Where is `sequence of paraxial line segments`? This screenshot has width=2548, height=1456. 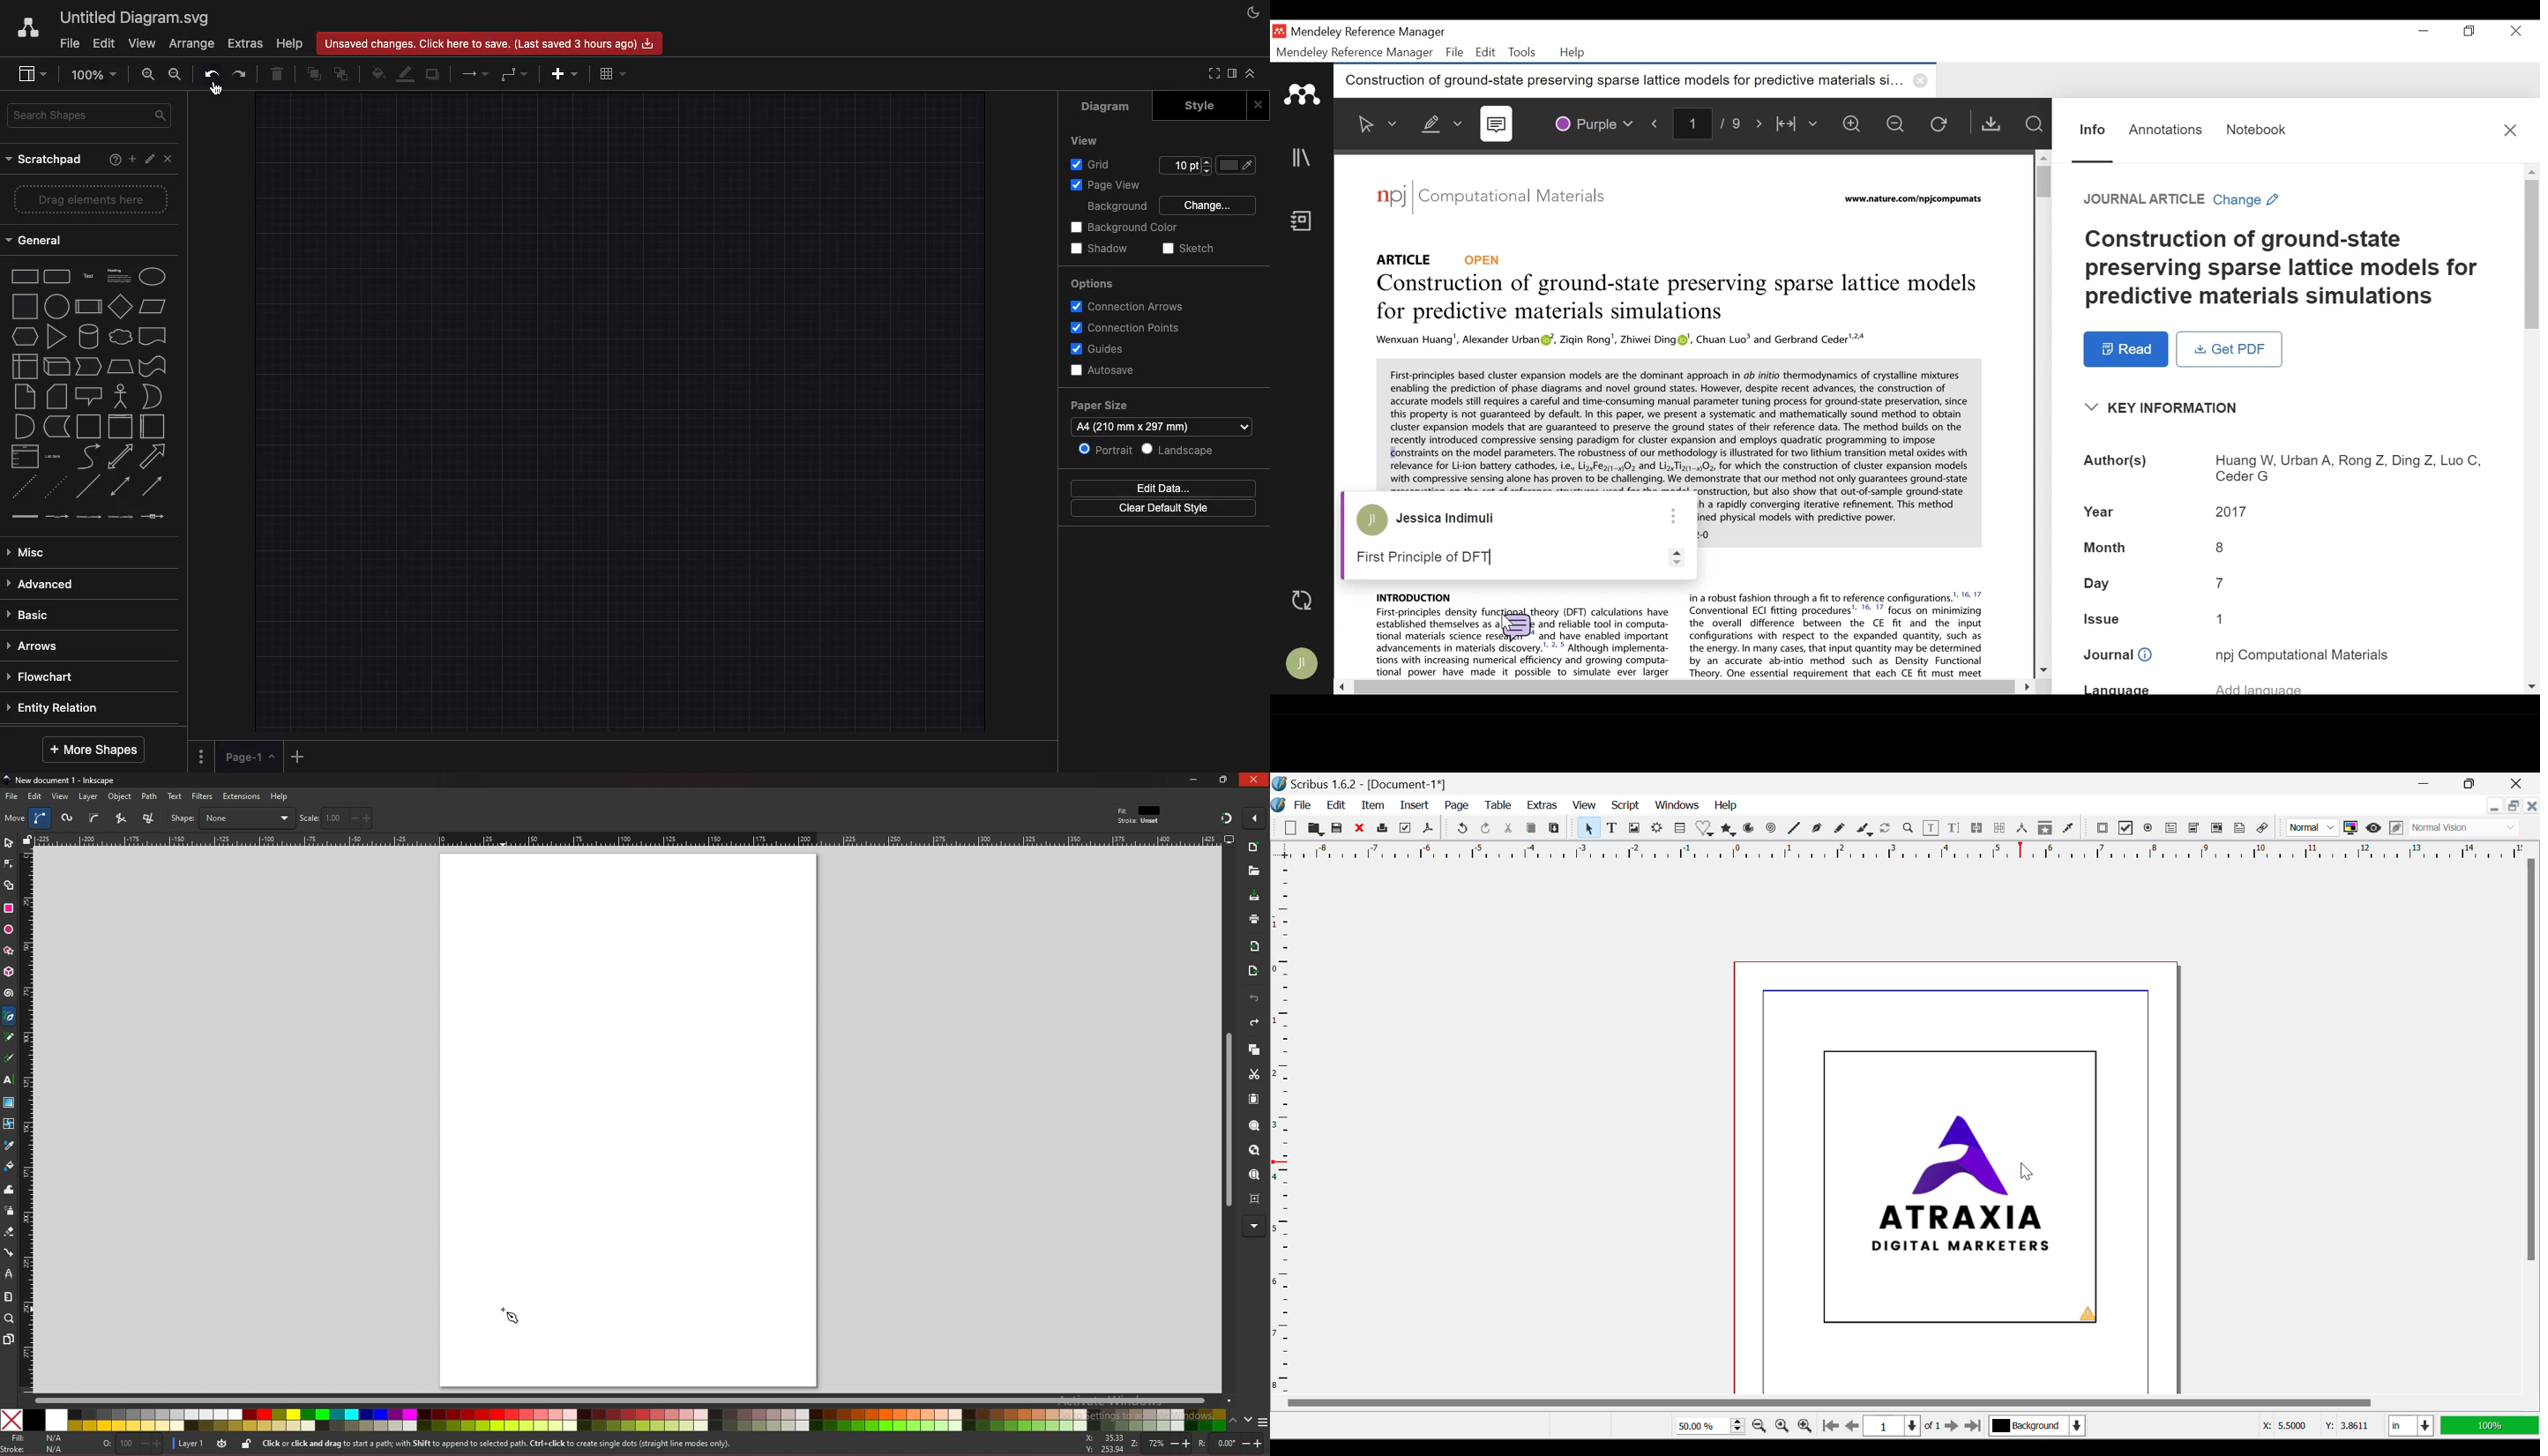 sequence of paraxial line segments is located at coordinates (150, 819).